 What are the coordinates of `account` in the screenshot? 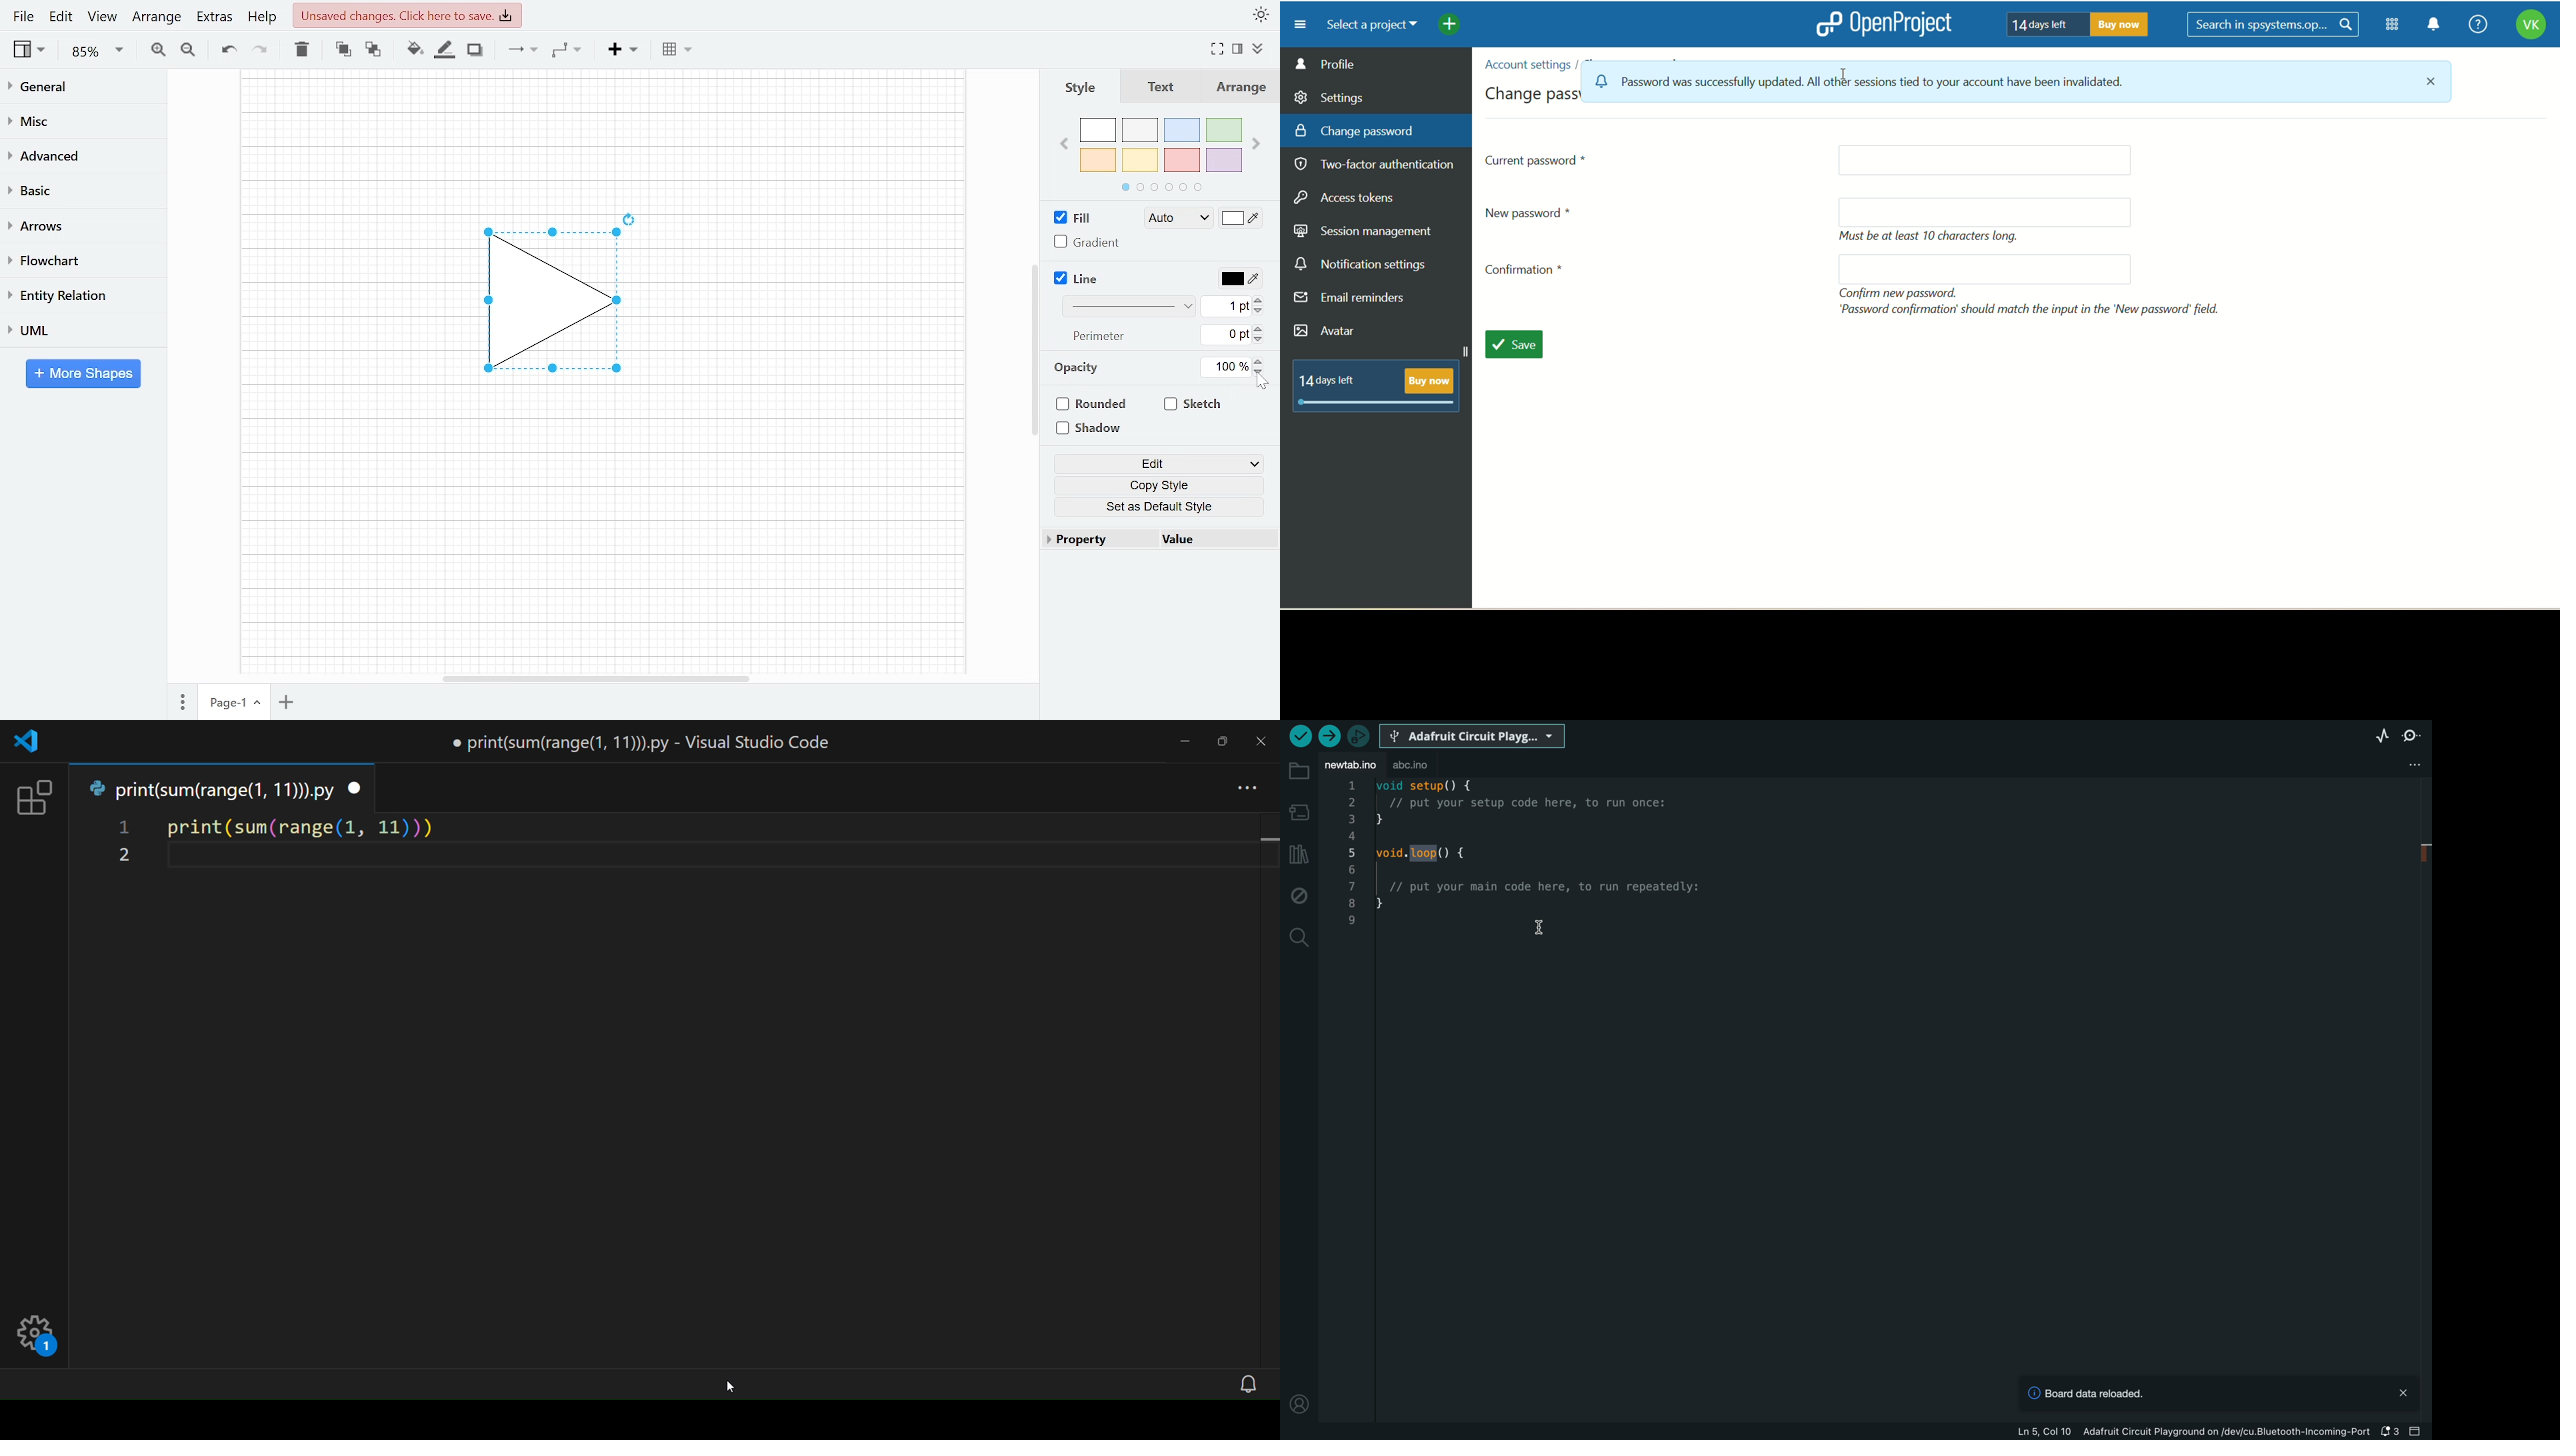 It's located at (2530, 27).